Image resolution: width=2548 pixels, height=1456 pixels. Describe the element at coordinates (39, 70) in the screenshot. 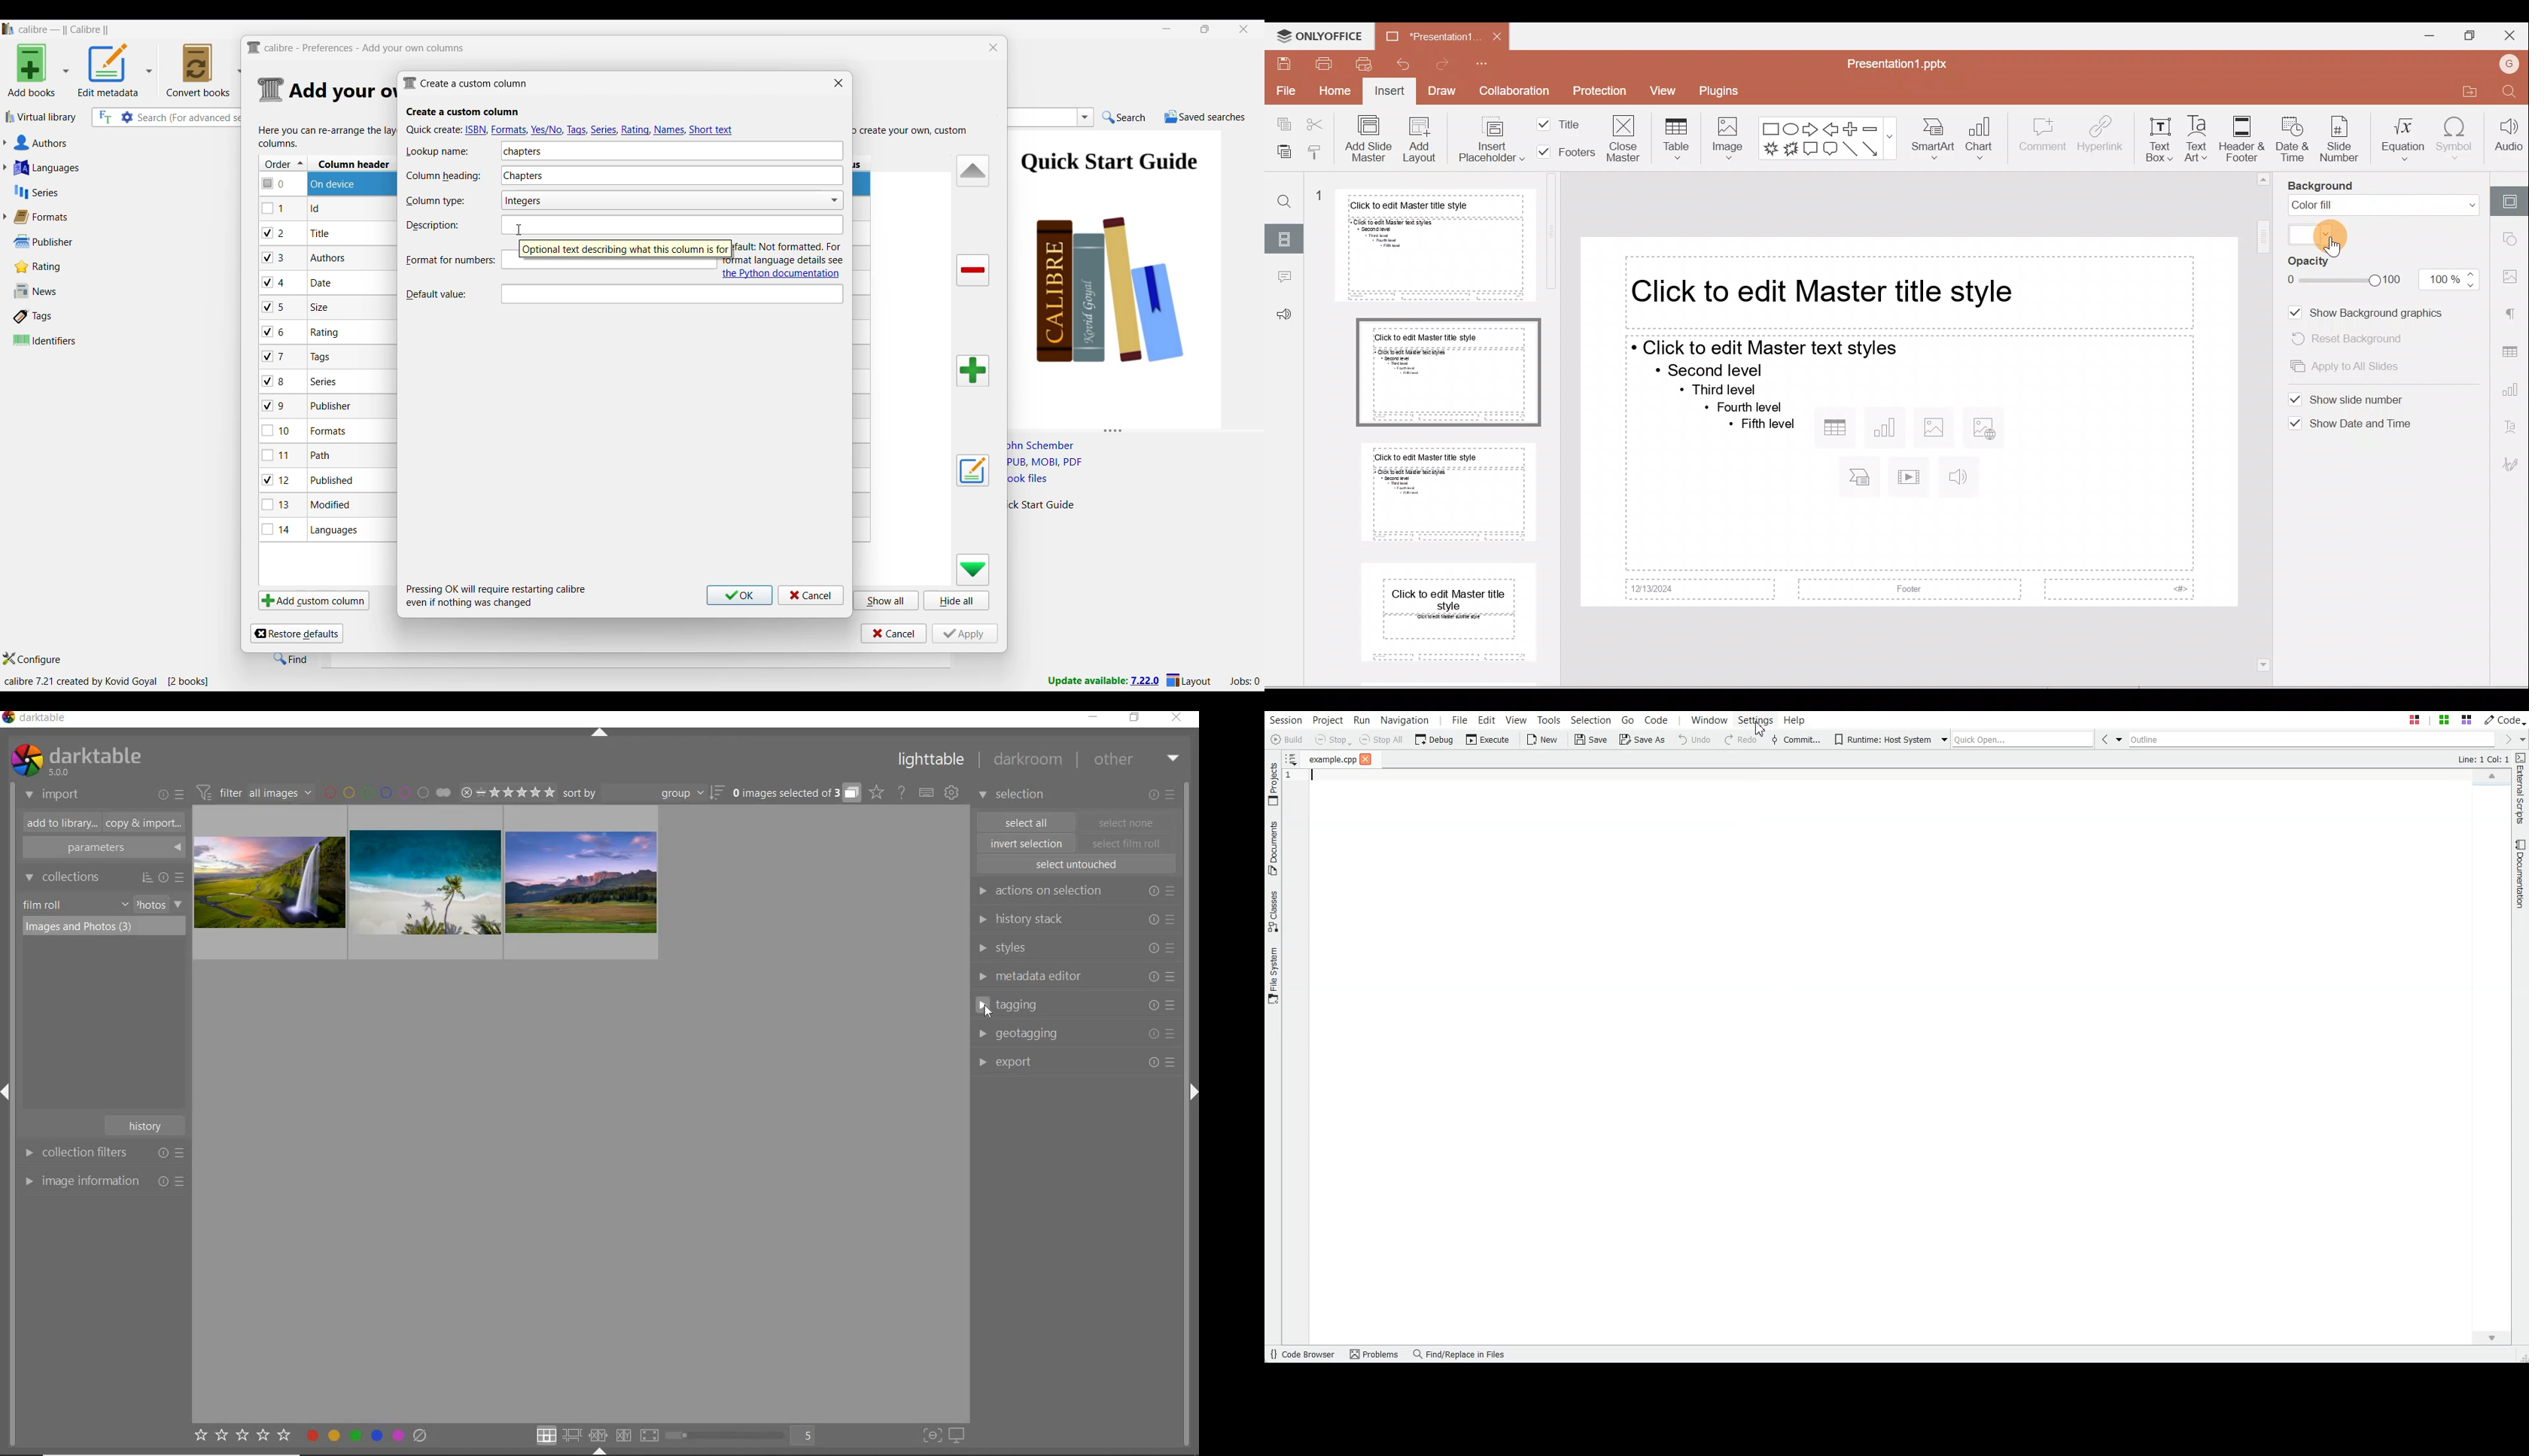

I see `Add book options` at that location.